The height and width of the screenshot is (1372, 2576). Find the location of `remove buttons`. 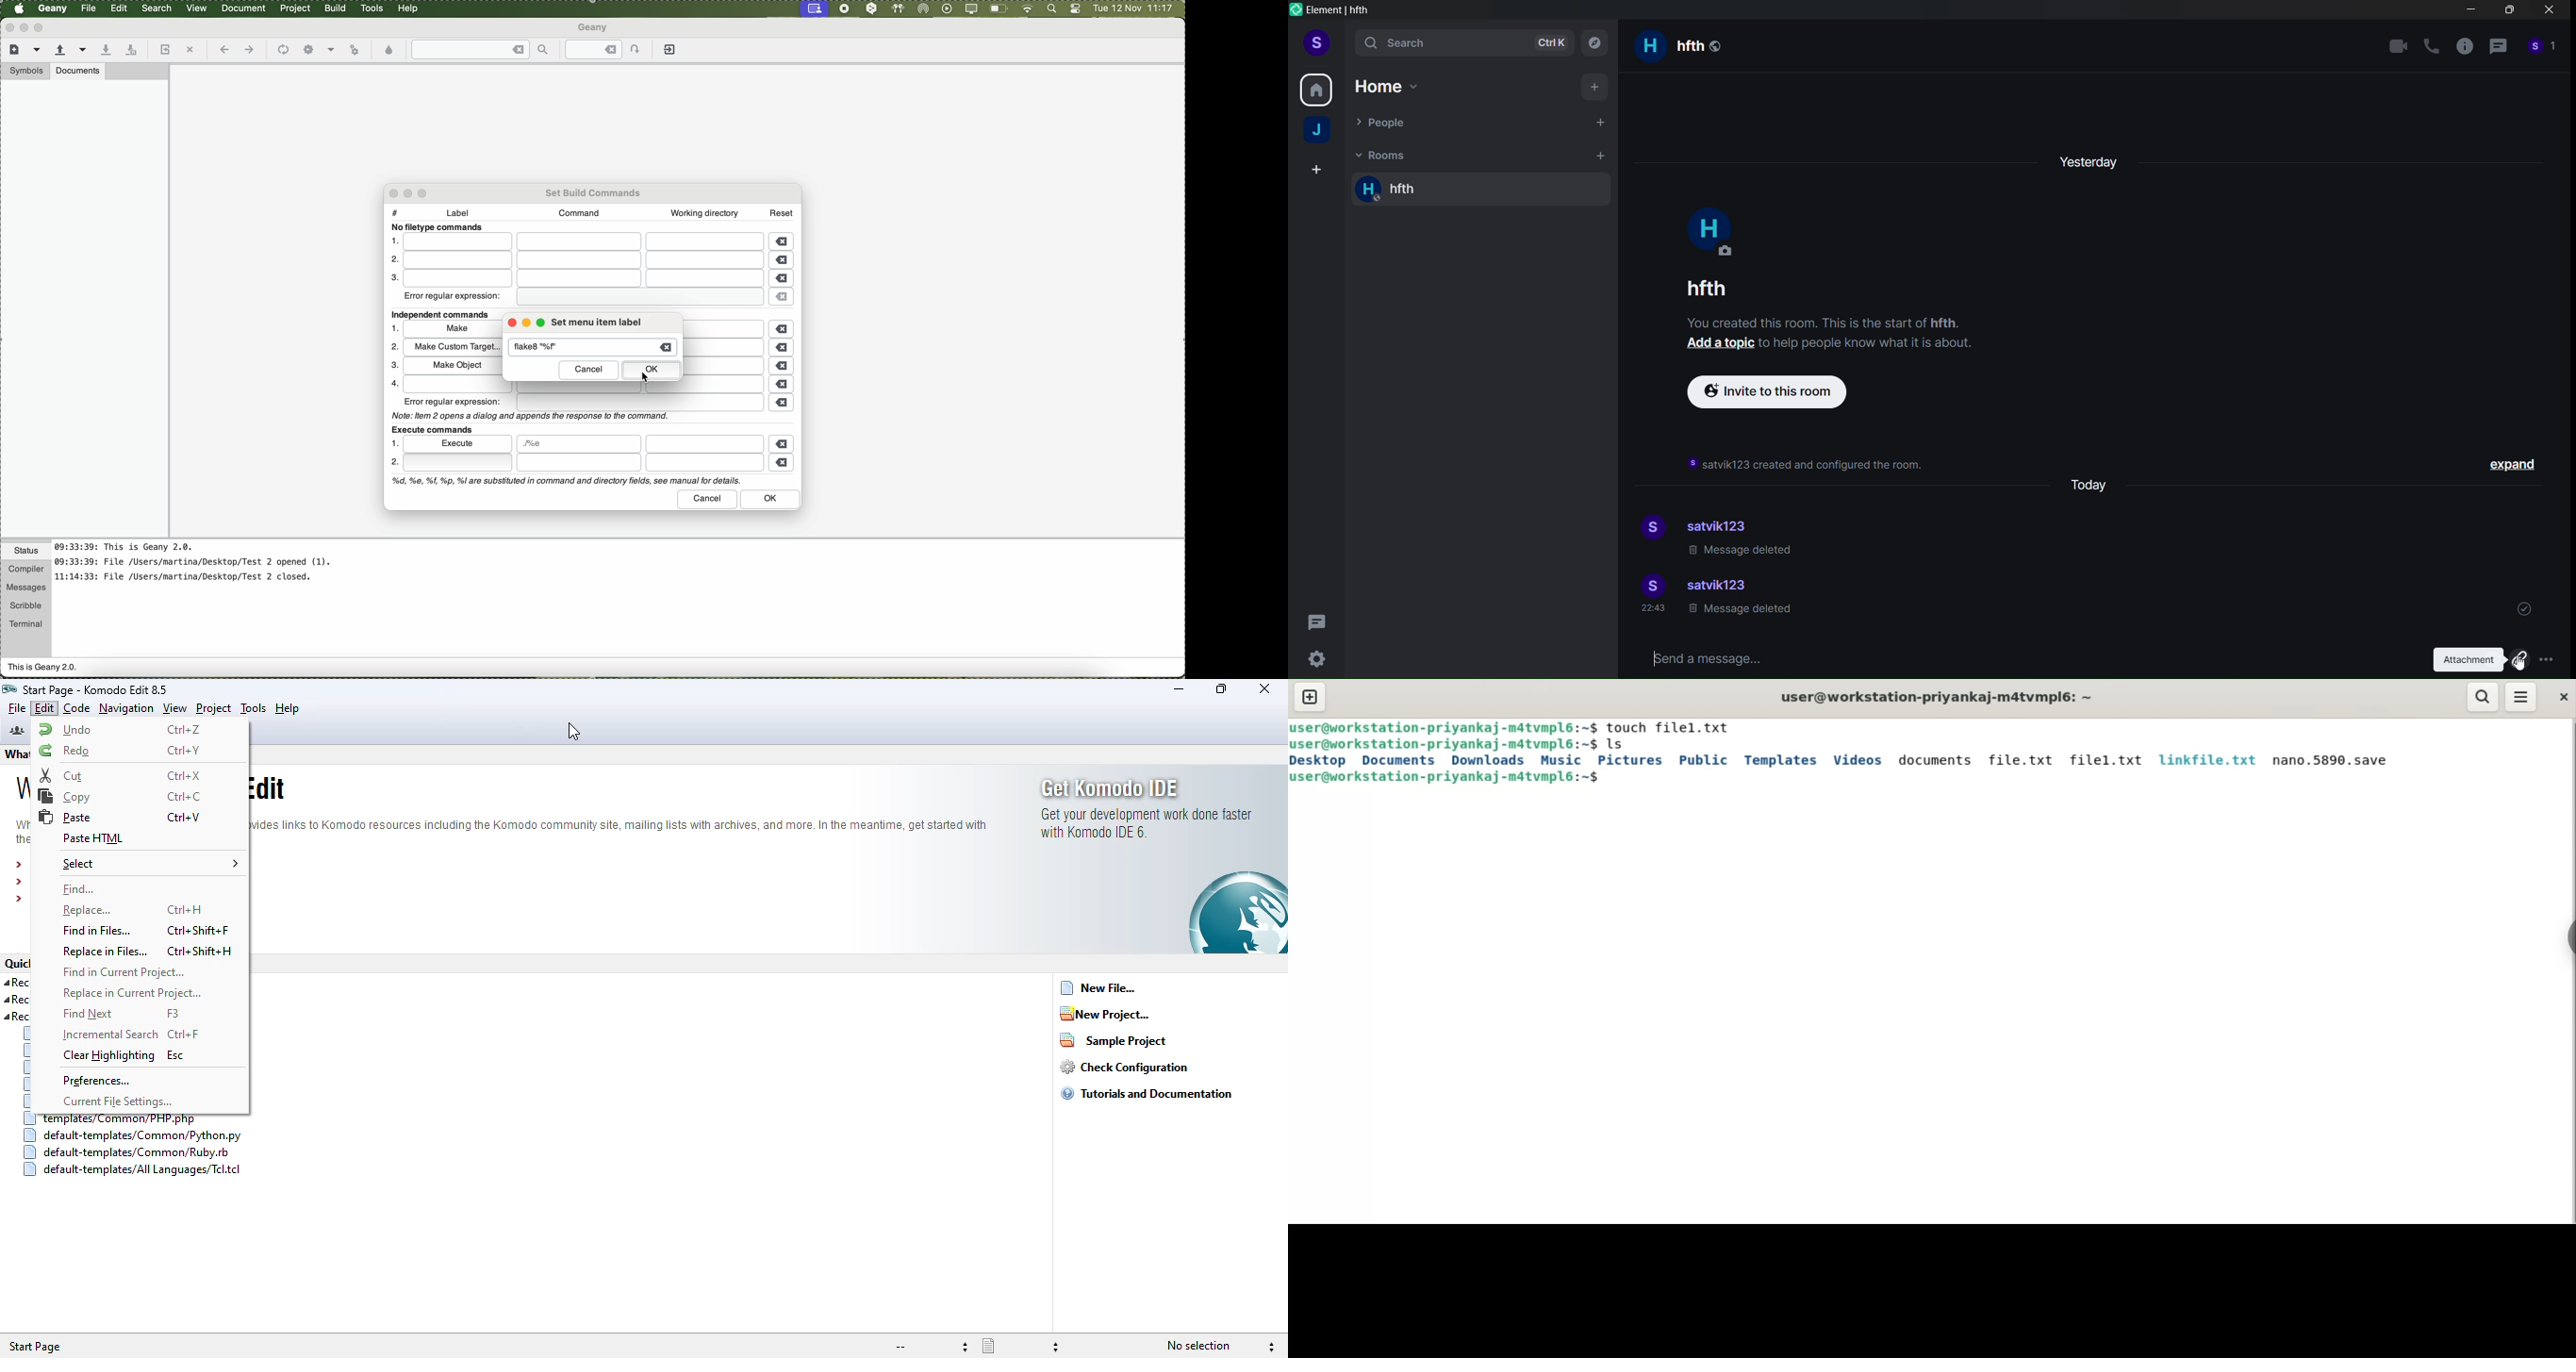

remove buttons is located at coordinates (784, 353).